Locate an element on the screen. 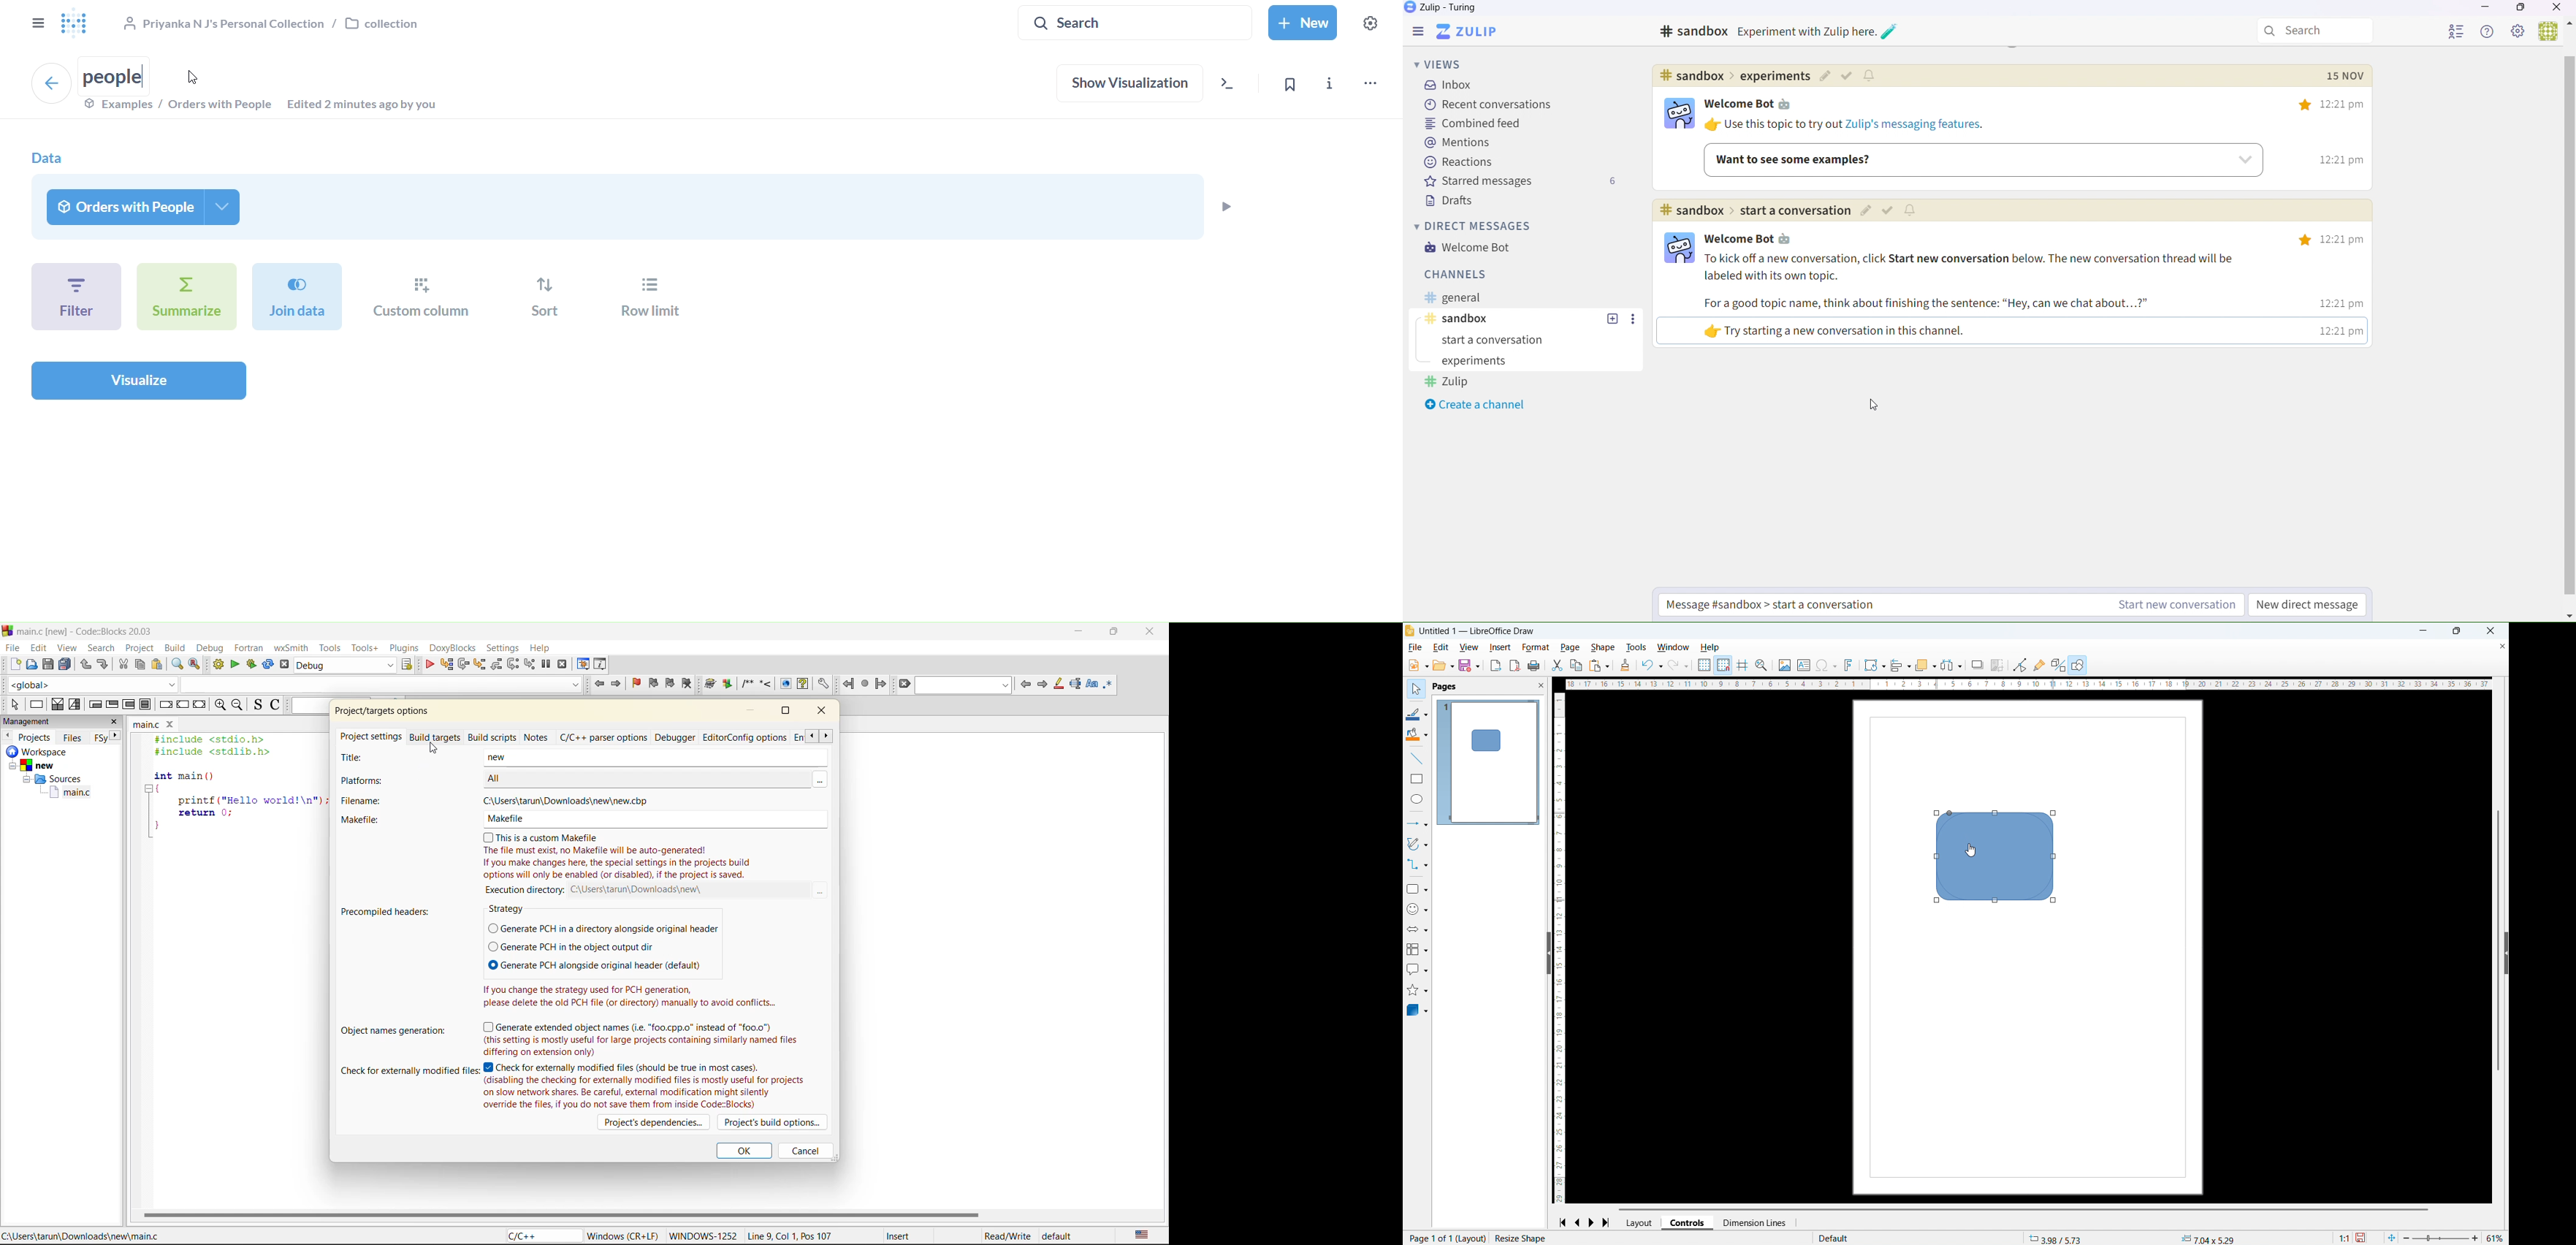 The image size is (2576, 1260). select is located at coordinates (14, 705).